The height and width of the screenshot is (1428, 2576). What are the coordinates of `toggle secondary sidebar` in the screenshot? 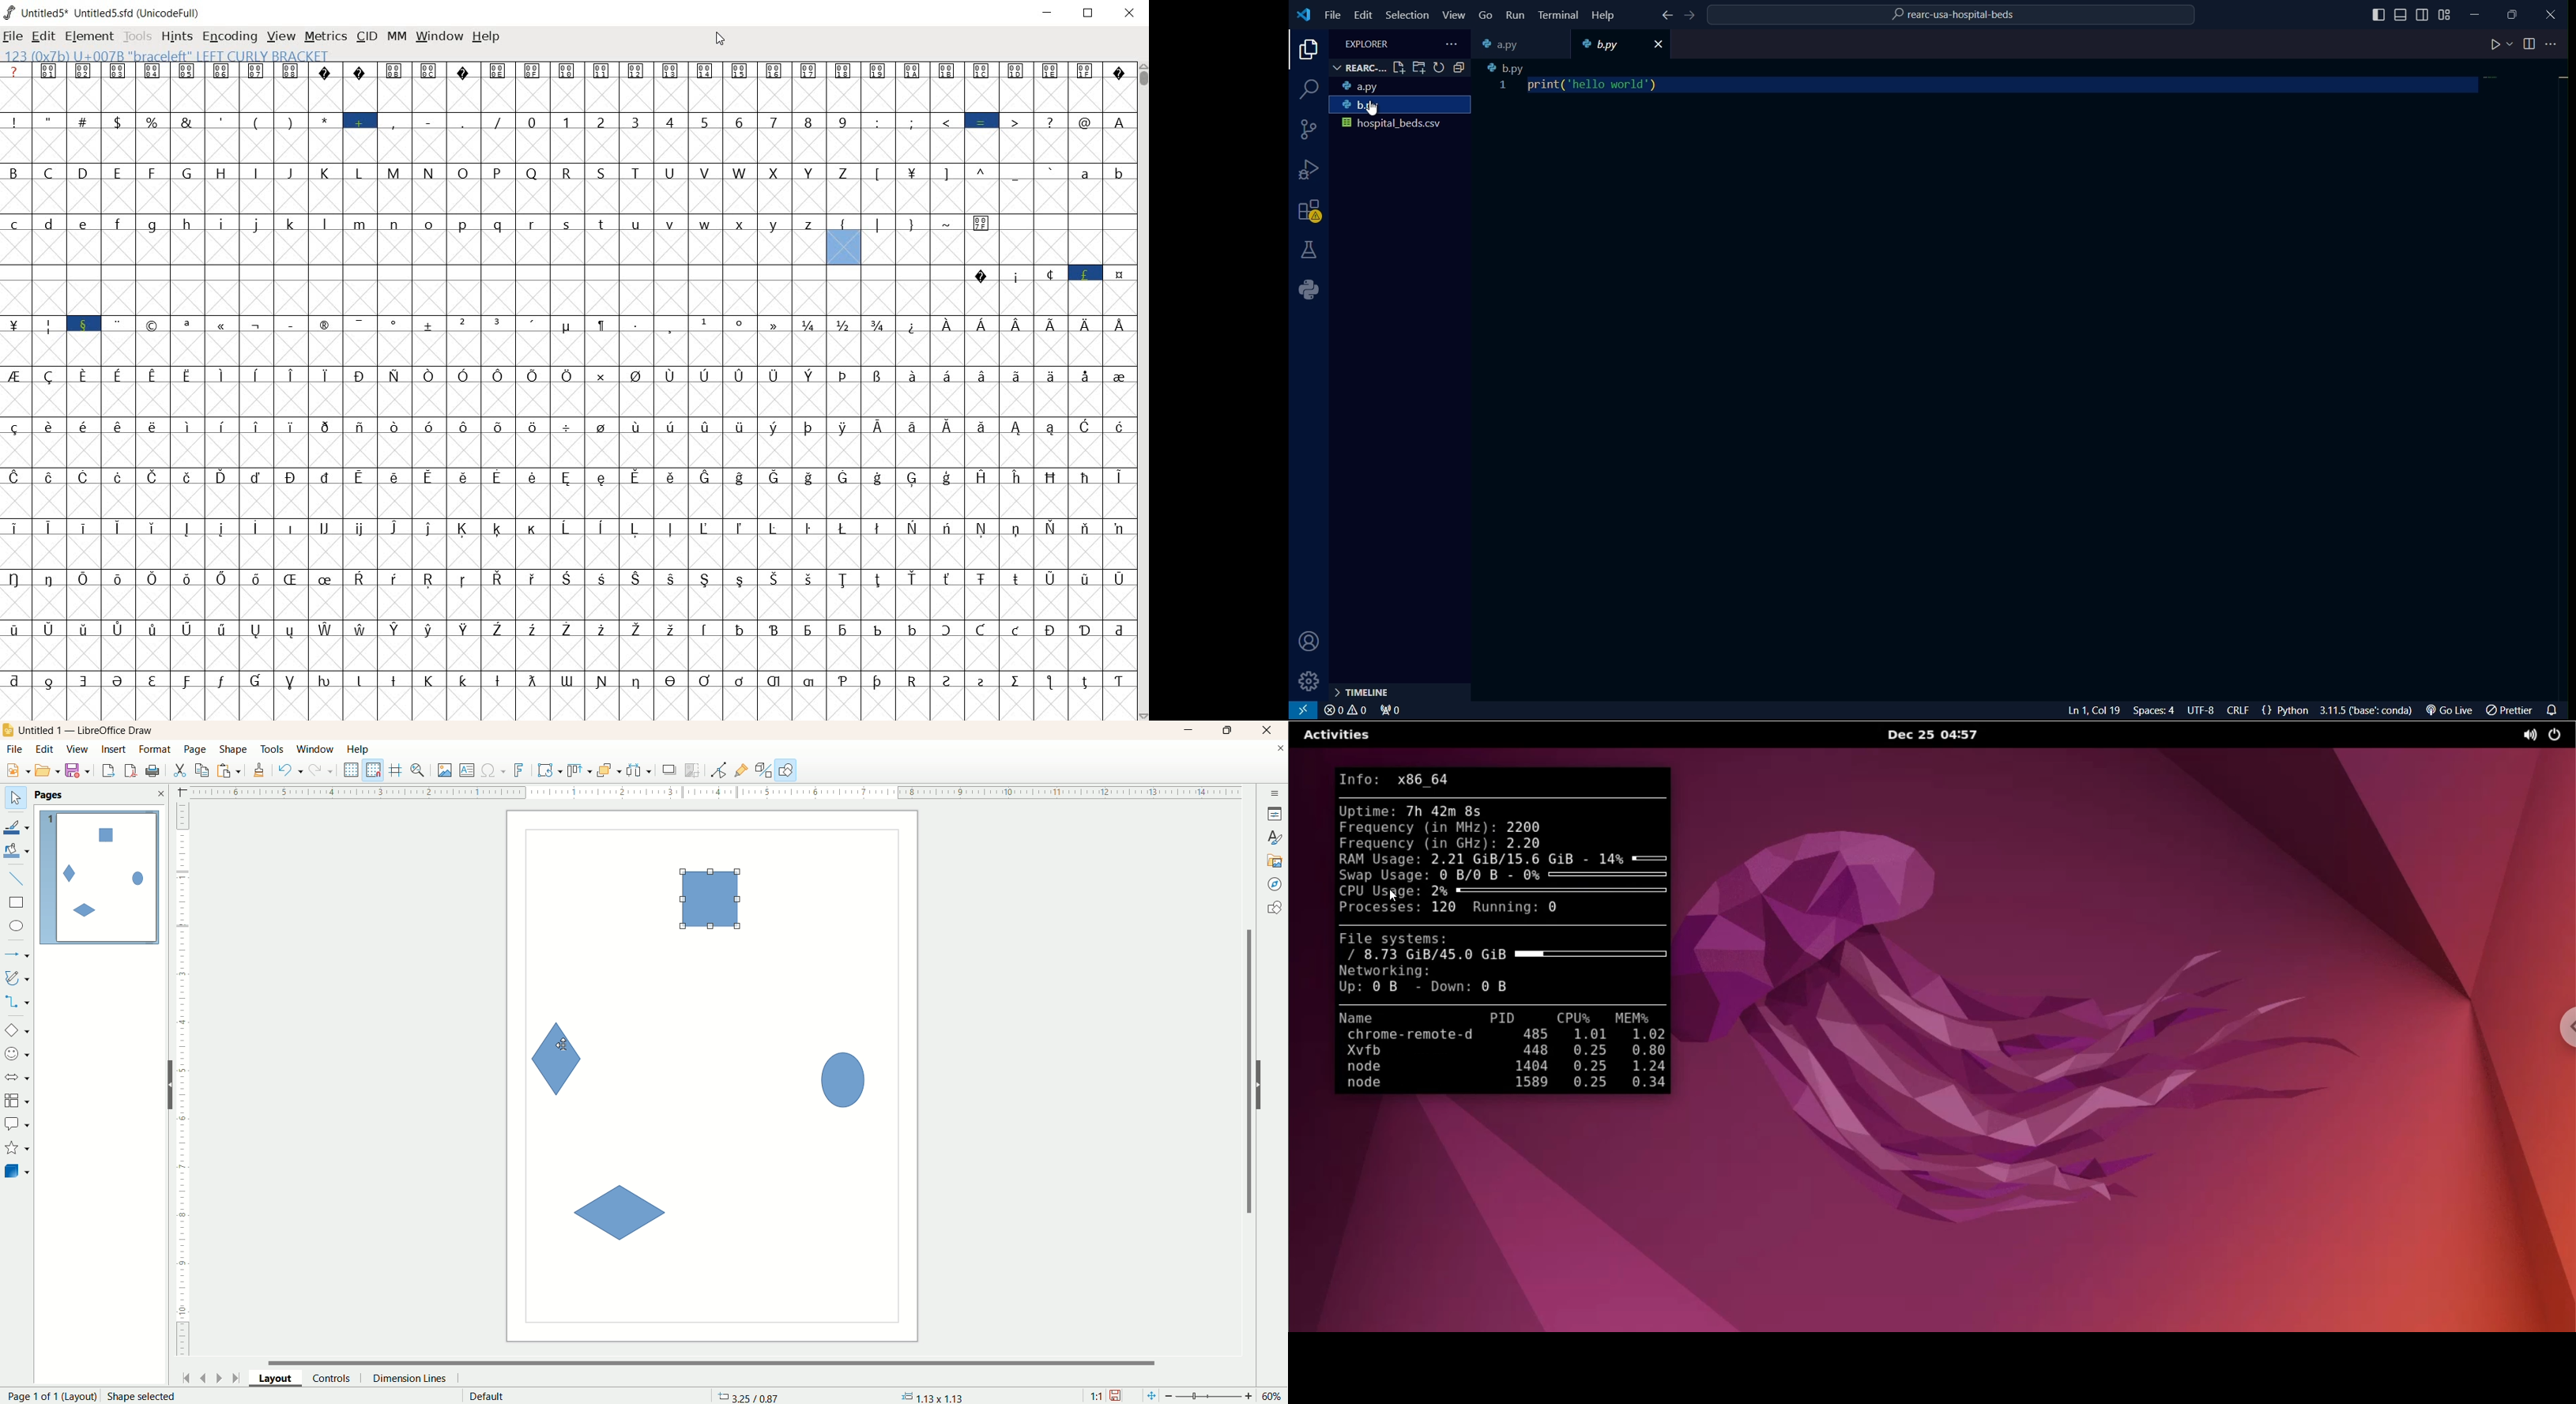 It's located at (2424, 13).